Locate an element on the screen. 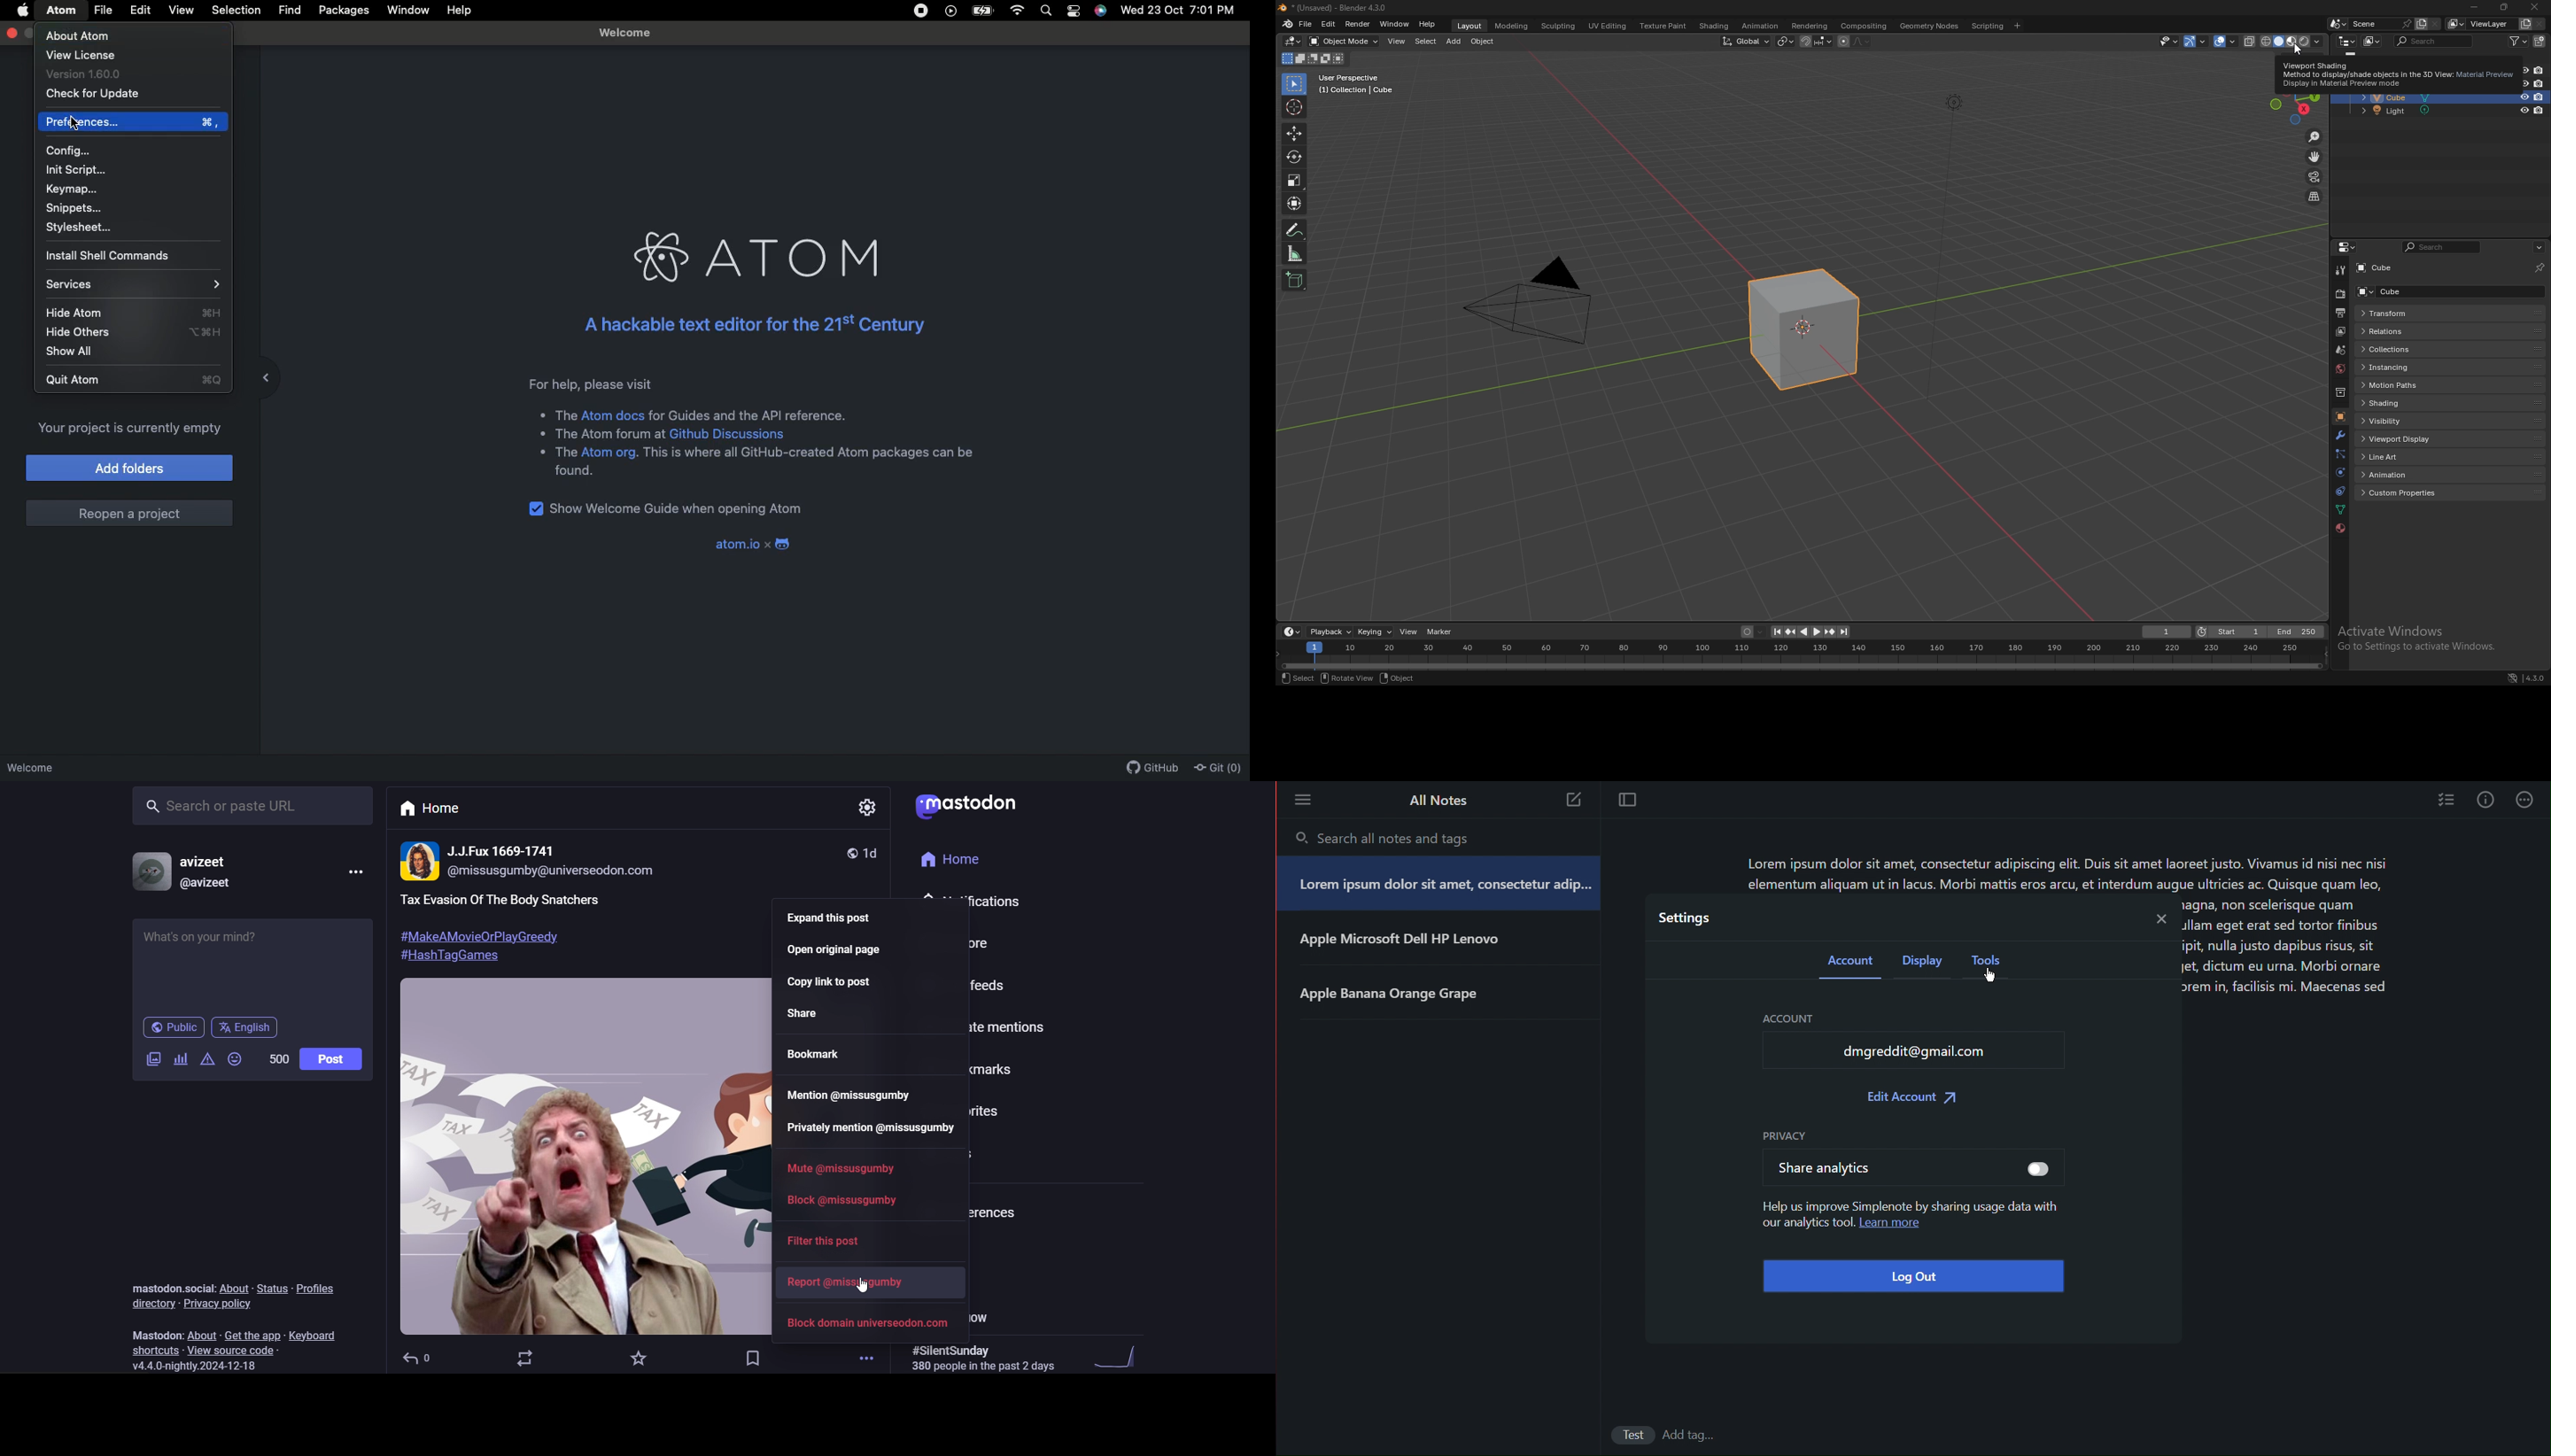 The height and width of the screenshot is (1456, 2576). source code is located at coordinates (234, 1350).